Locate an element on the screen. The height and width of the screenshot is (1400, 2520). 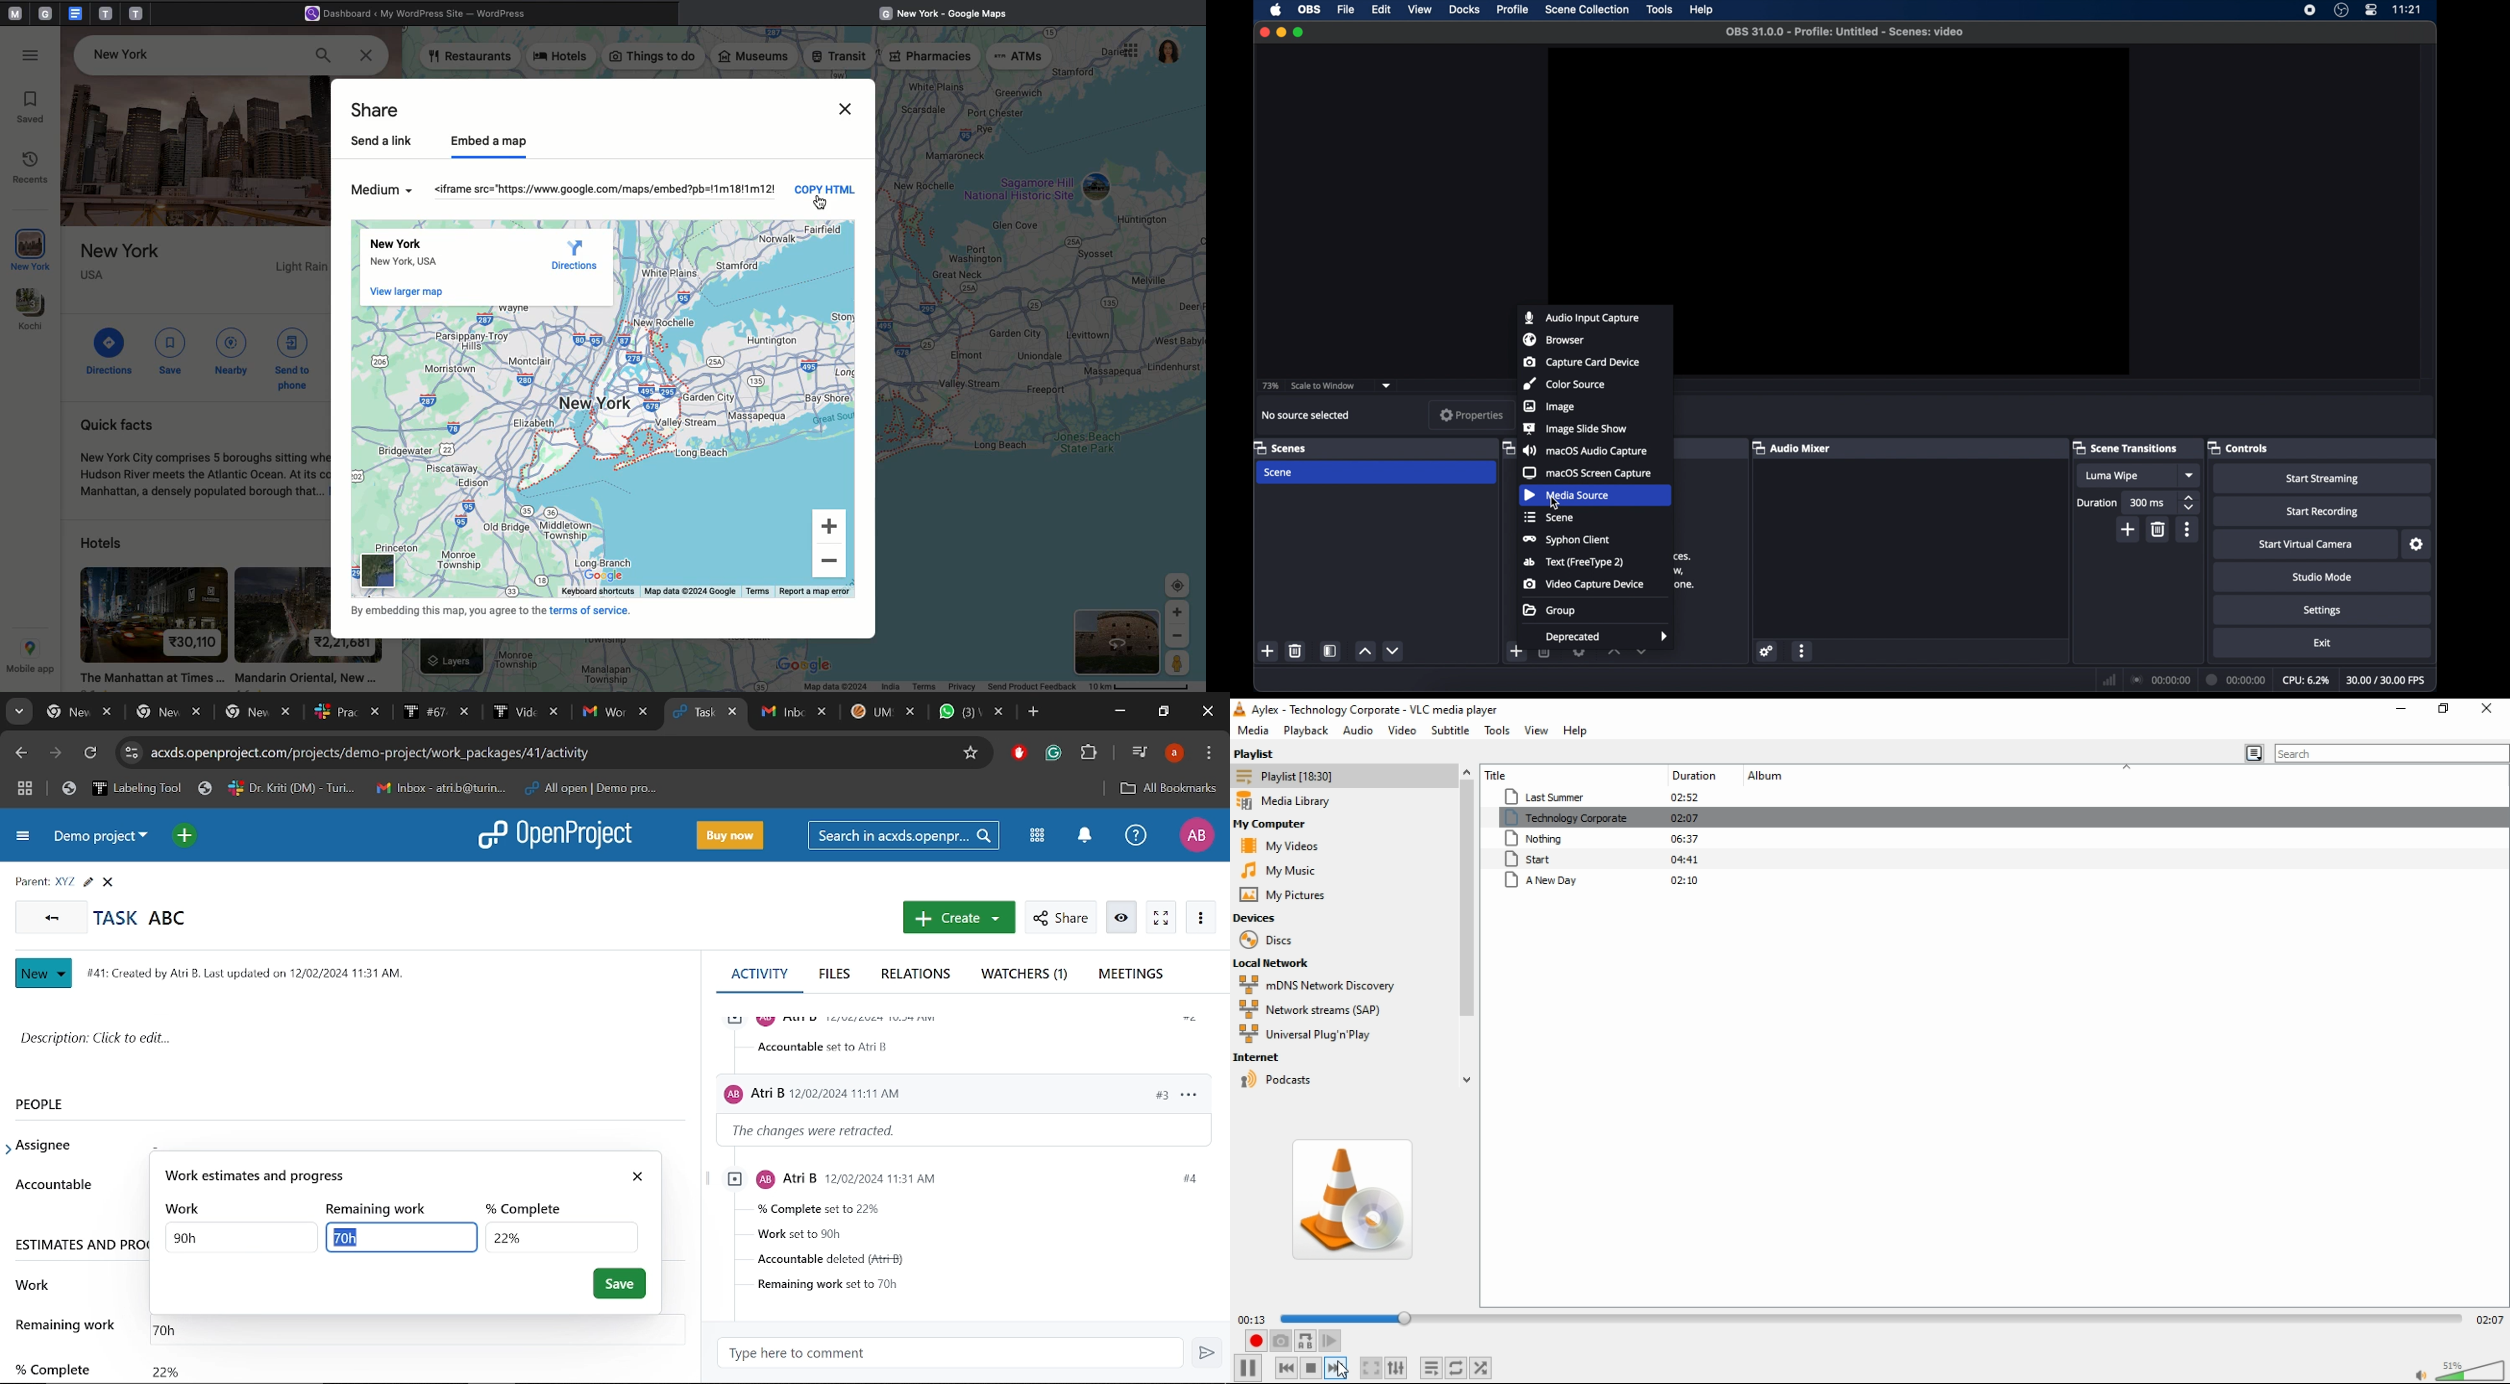
Profile is located at coordinates (1196, 835).